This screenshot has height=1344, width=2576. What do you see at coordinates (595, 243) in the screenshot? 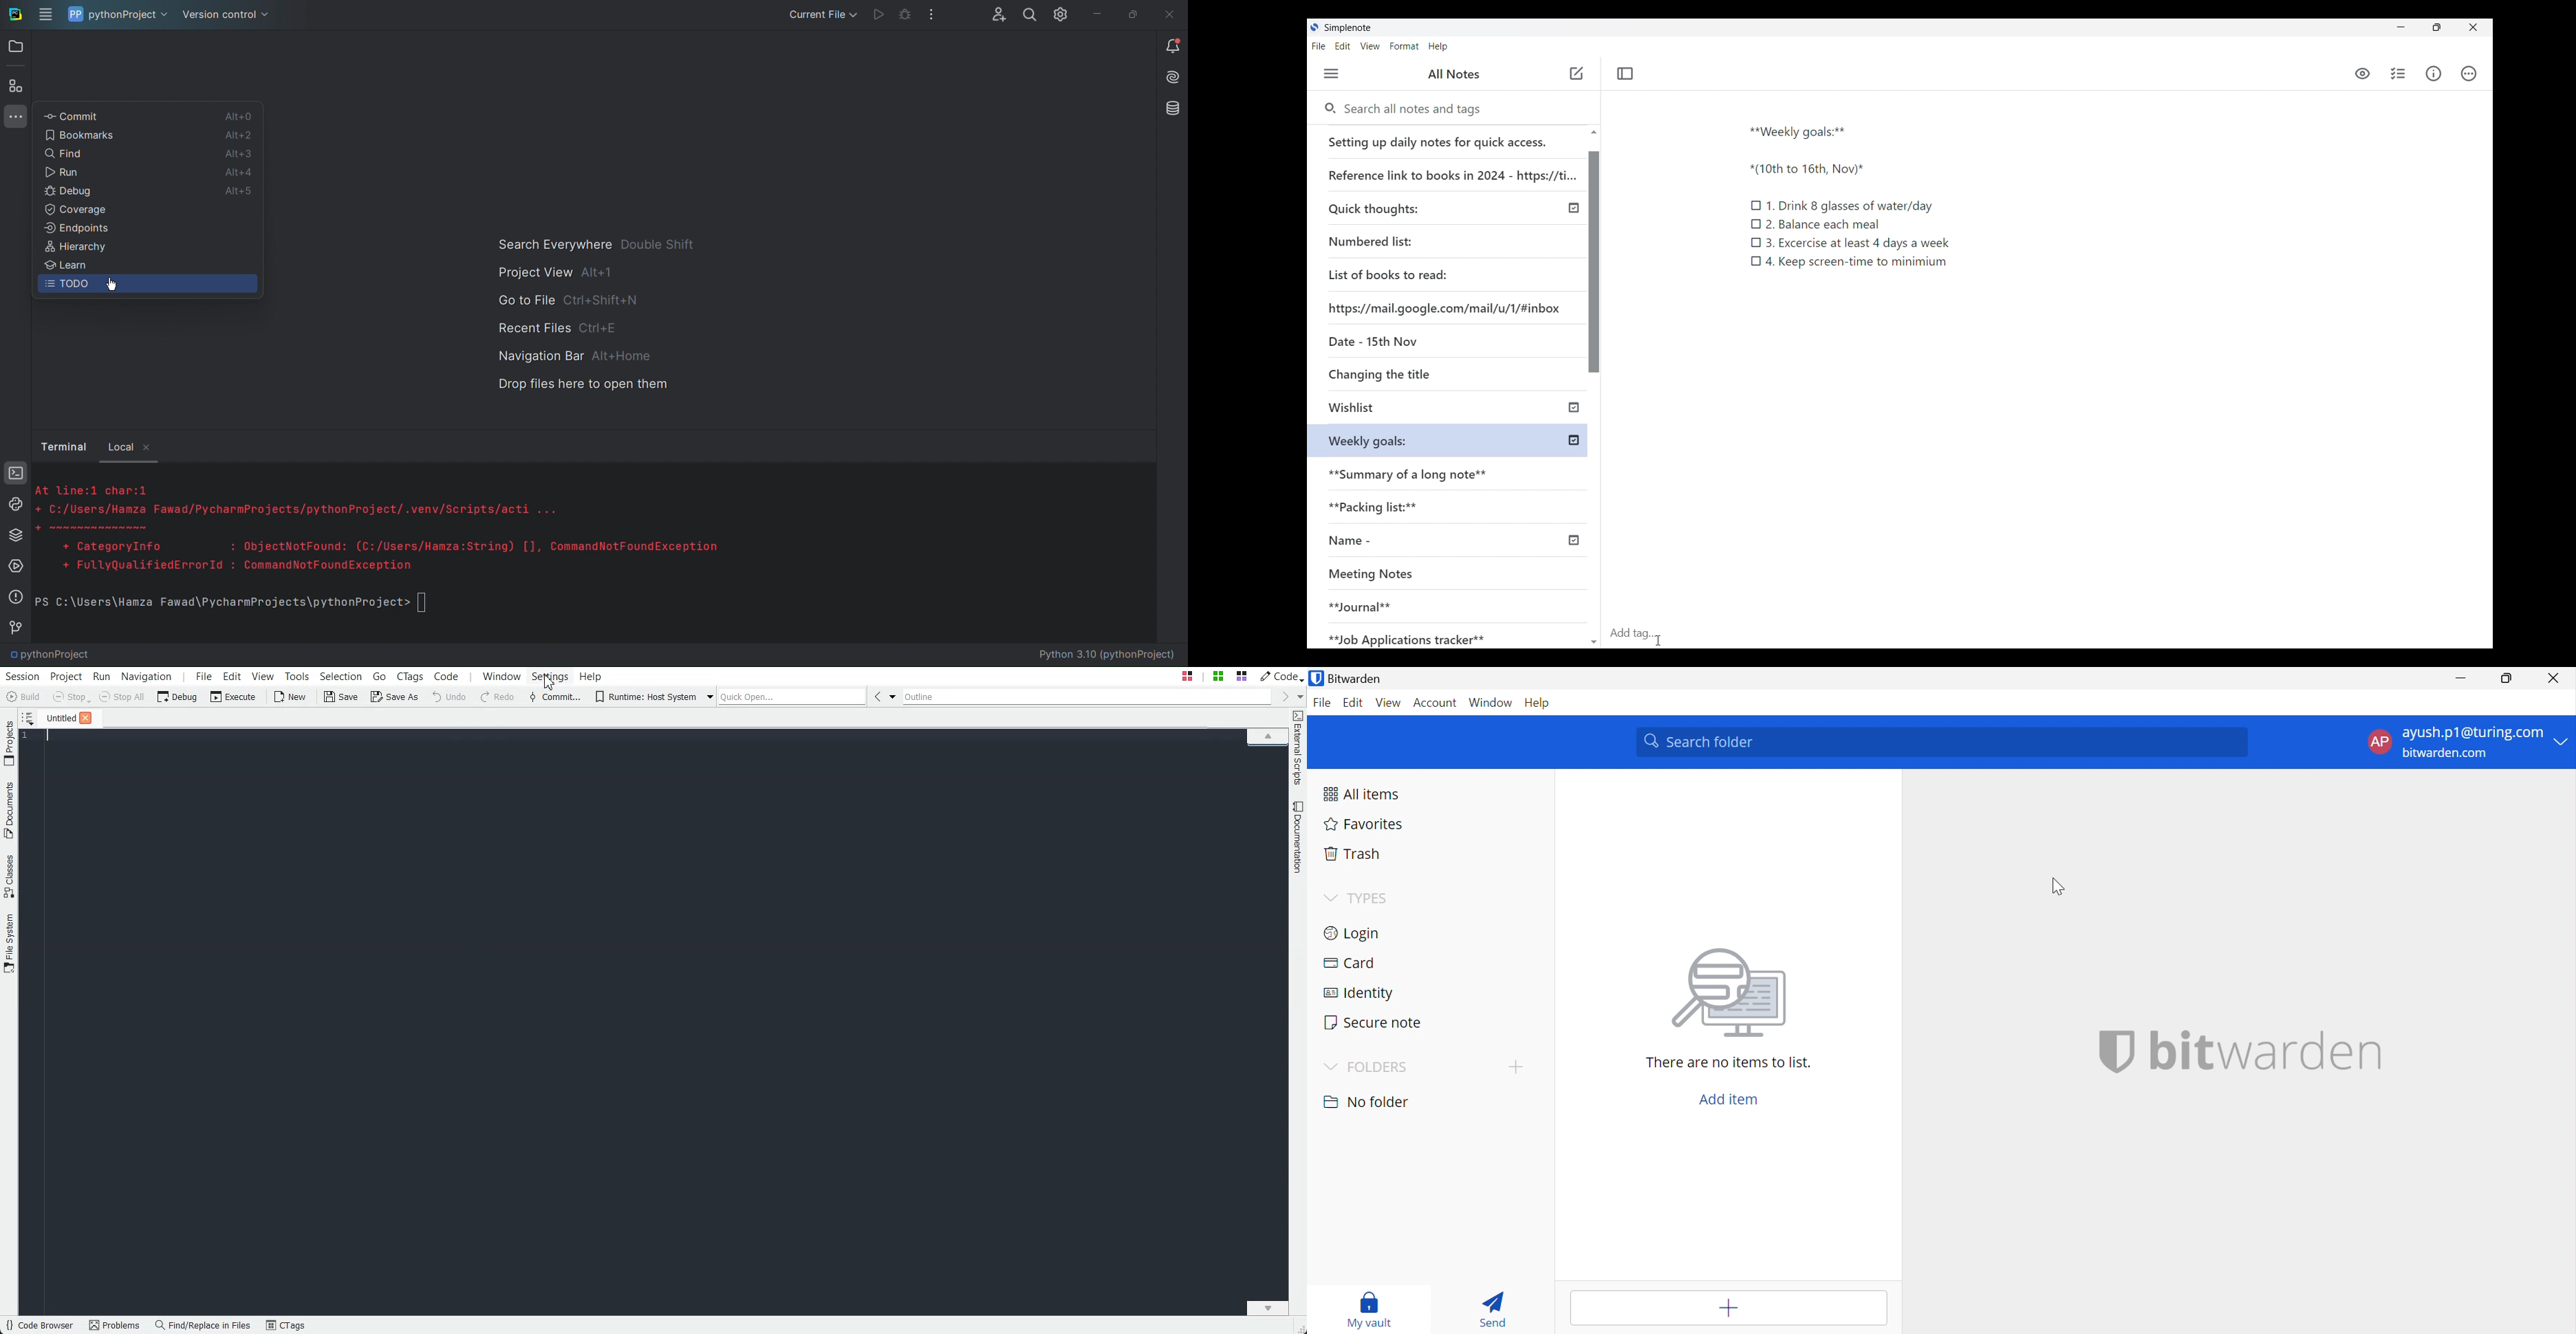
I see `Search Everywhere` at bounding box center [595, 243].